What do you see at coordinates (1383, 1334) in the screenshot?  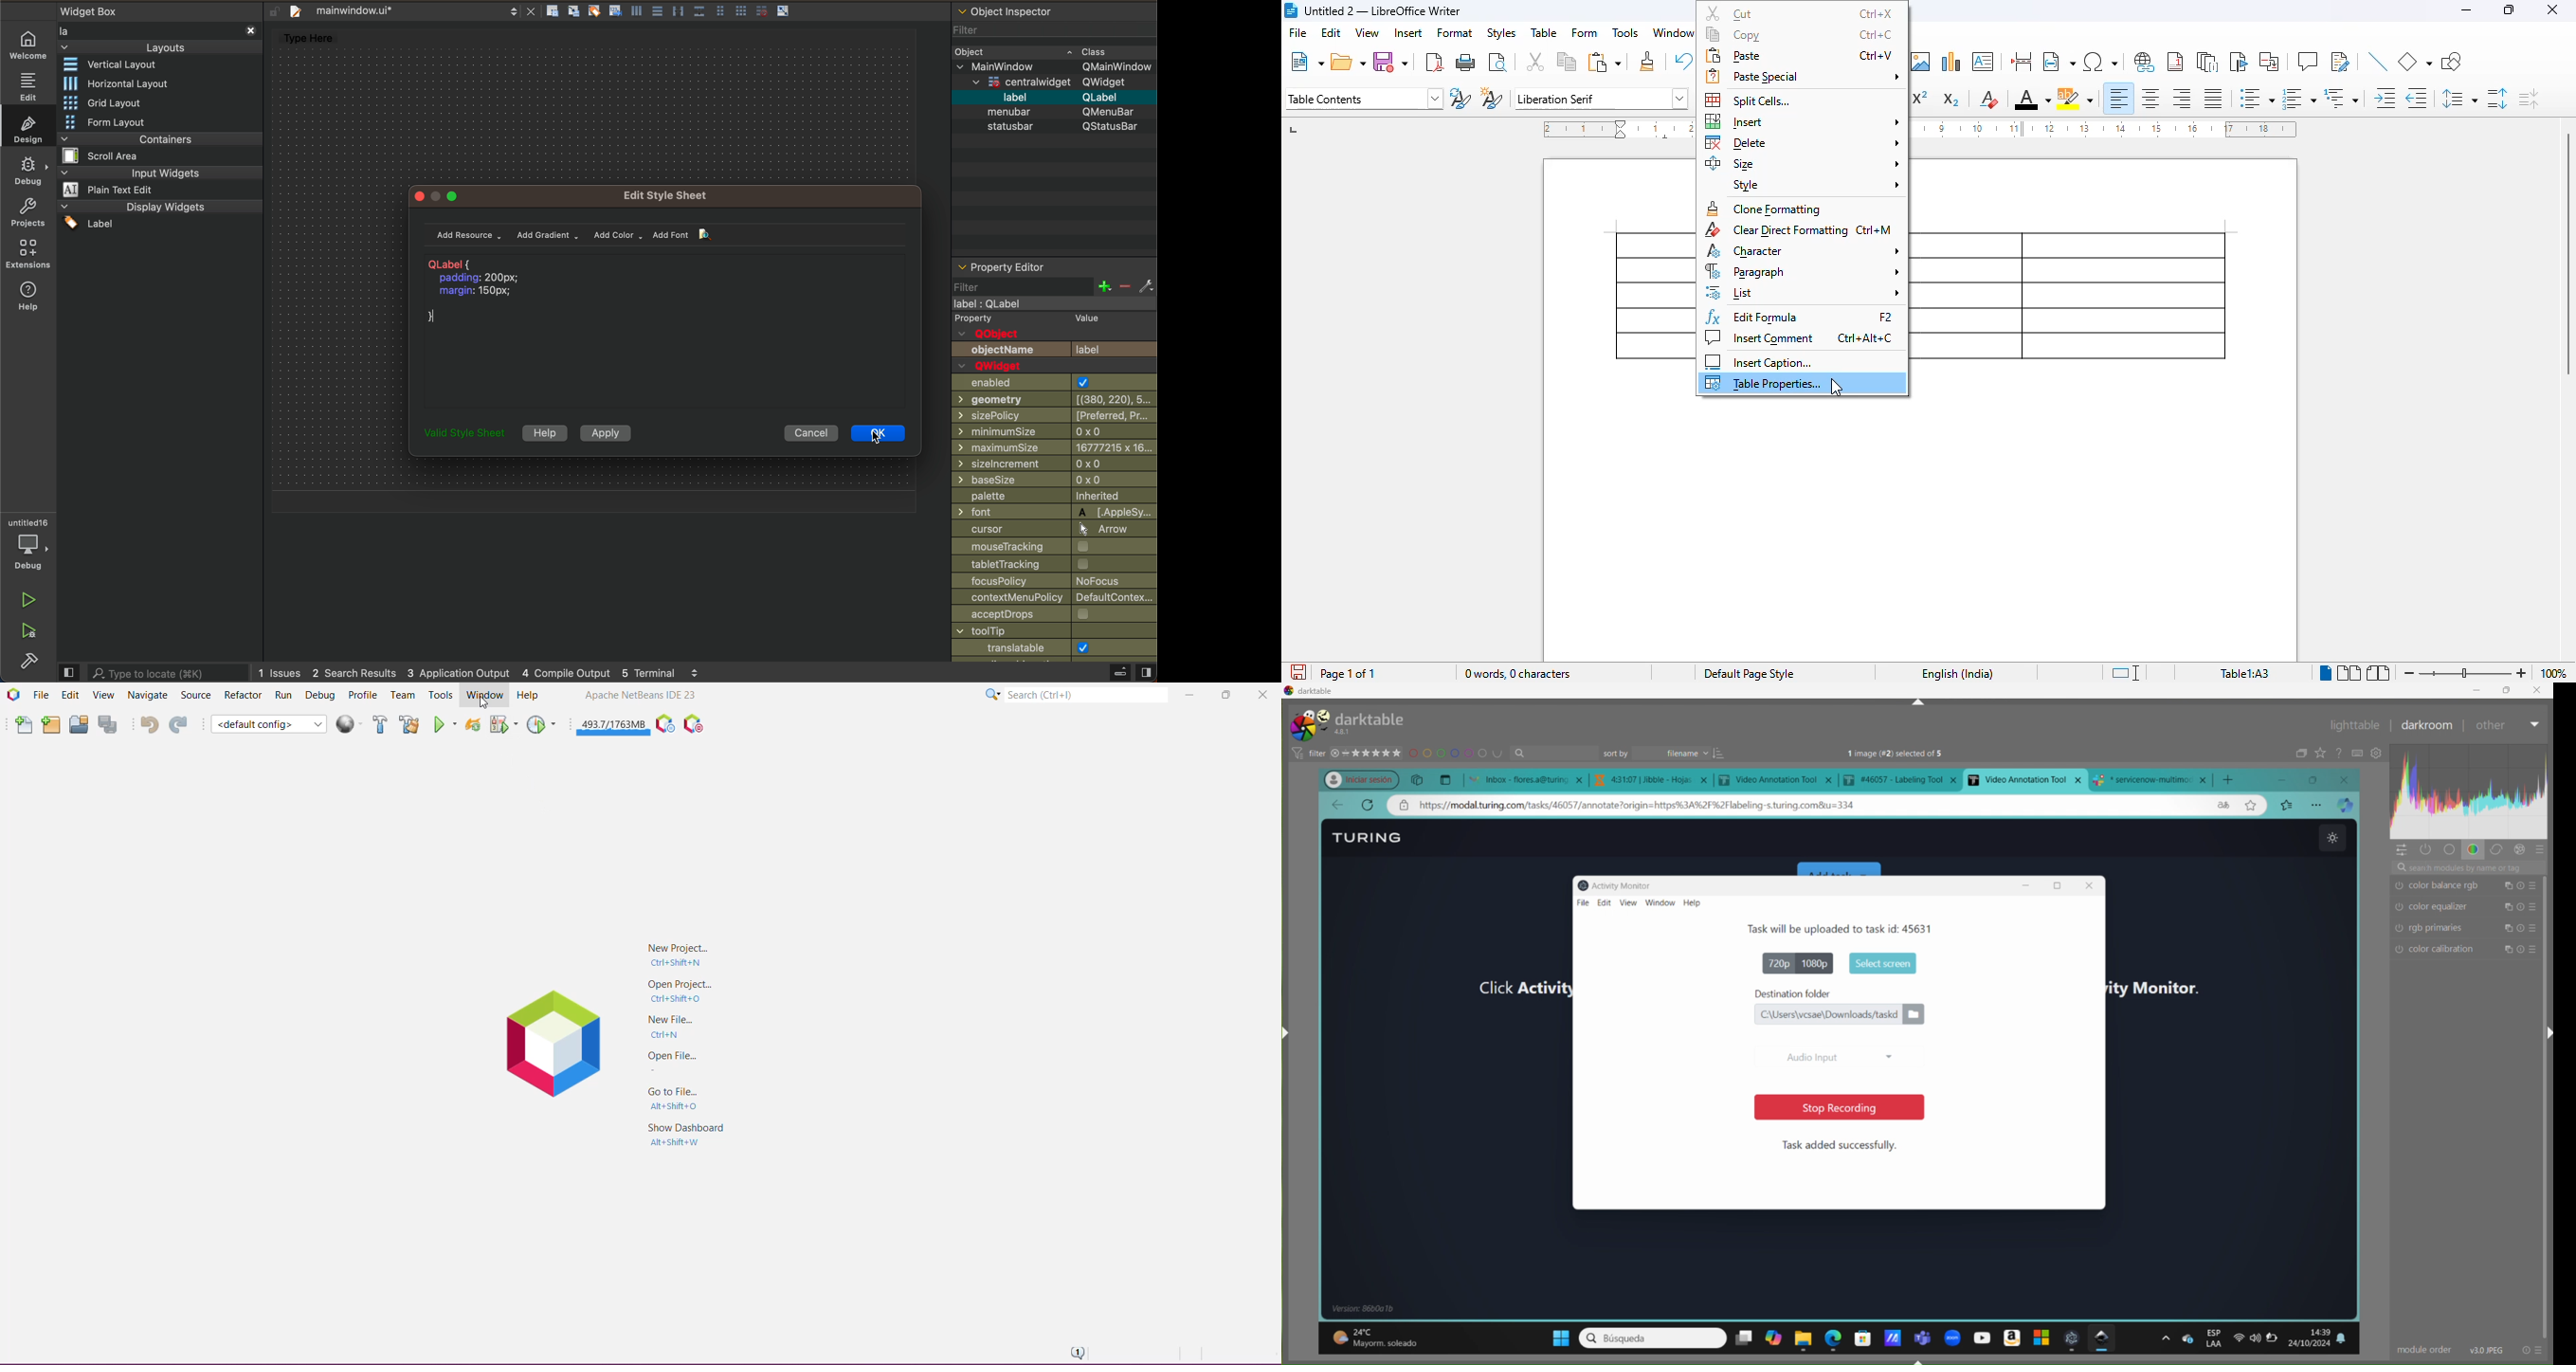 I see `temperature details` at bounding box center [1383, 1334].